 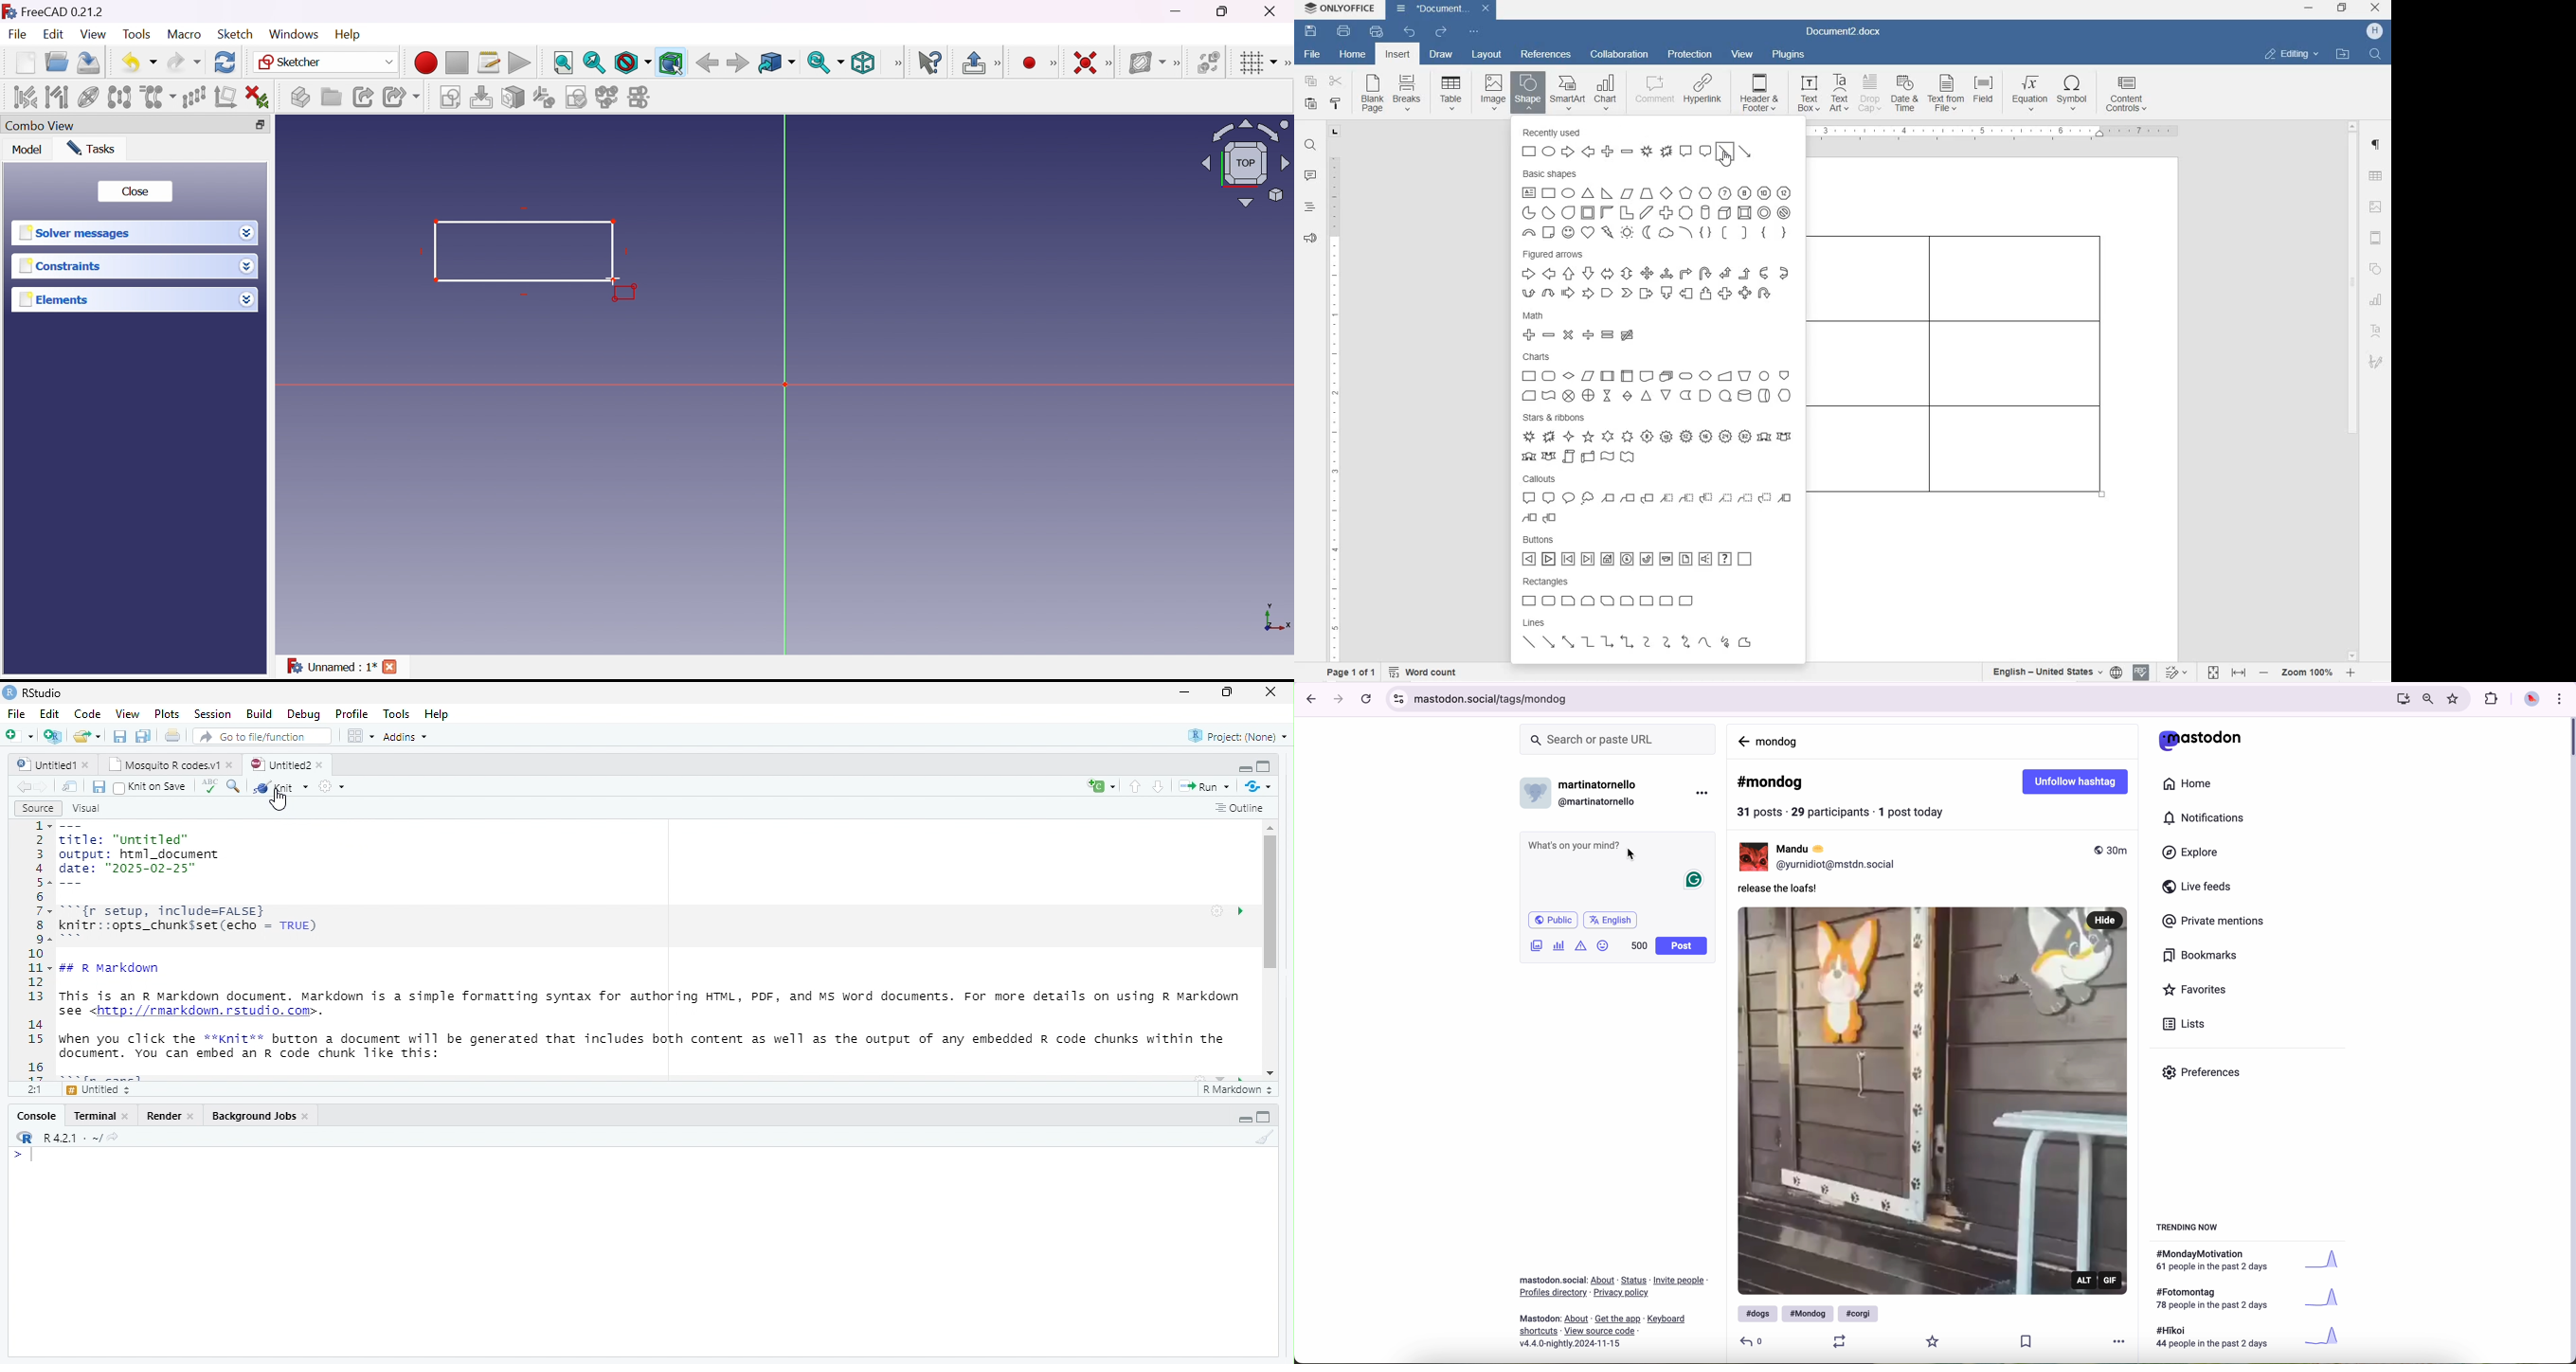 I want to click on checkbox, so click(x=117, y=788).